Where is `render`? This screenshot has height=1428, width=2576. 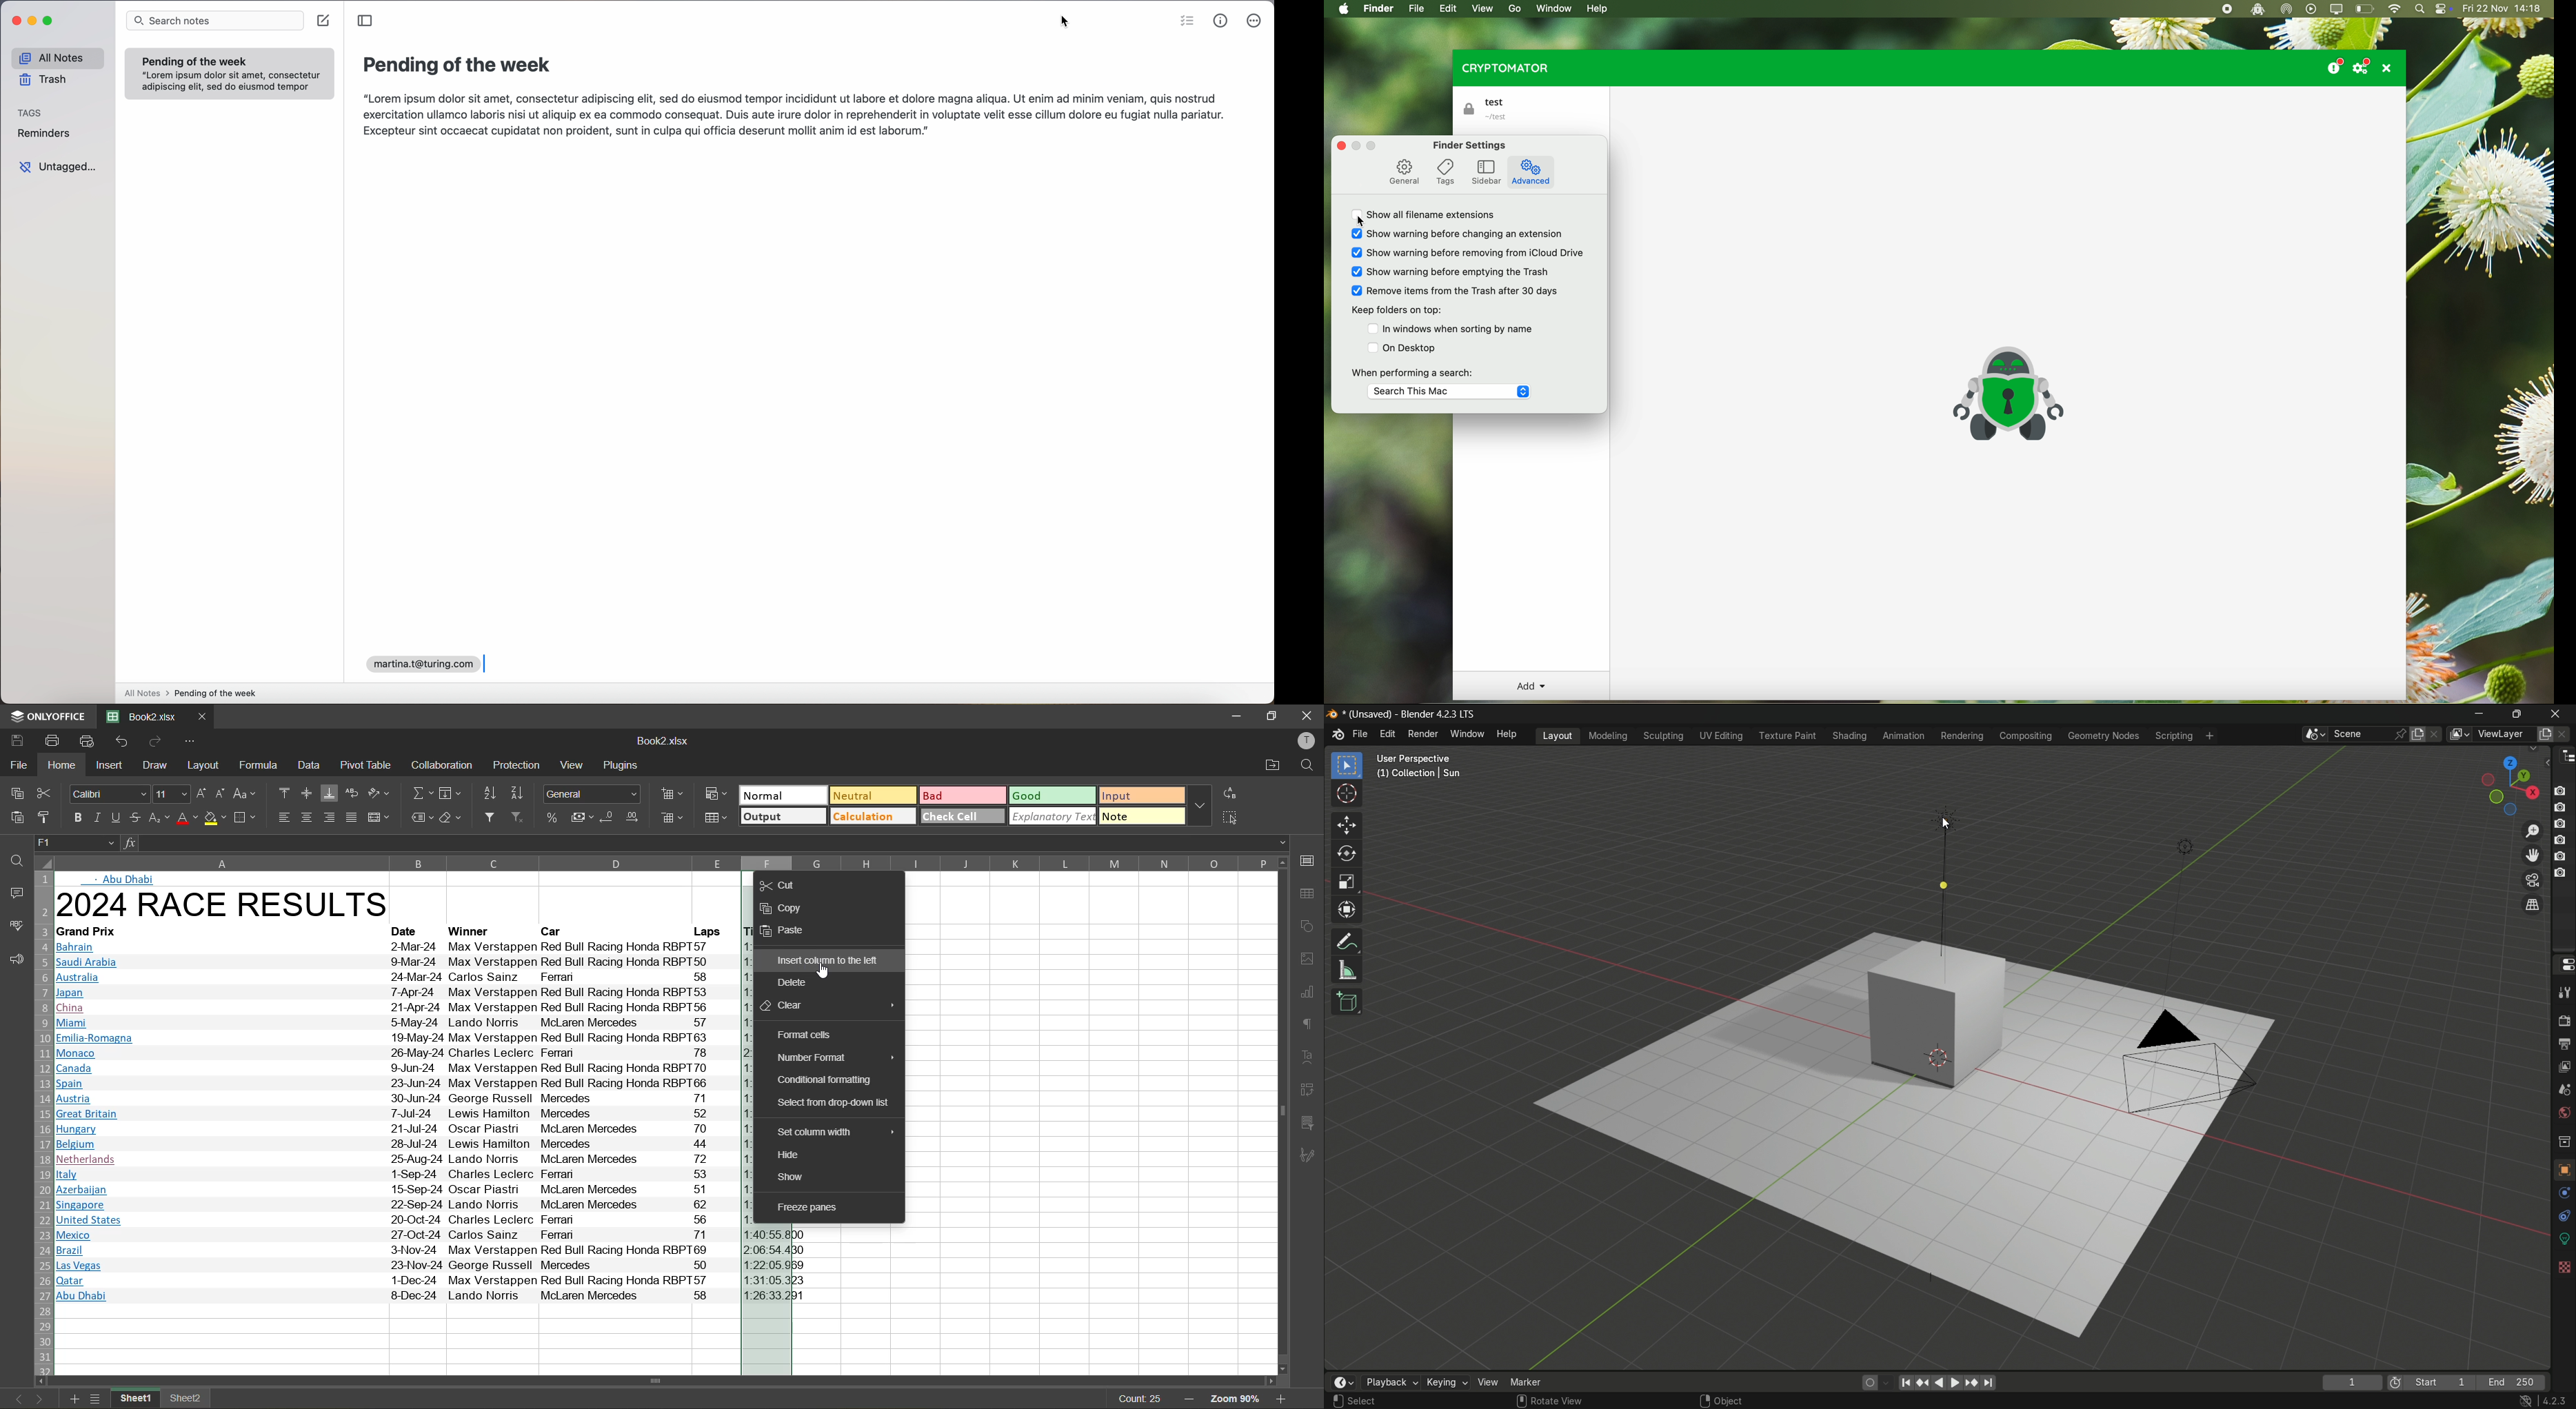 render is located at coordinates (2565, 1020).